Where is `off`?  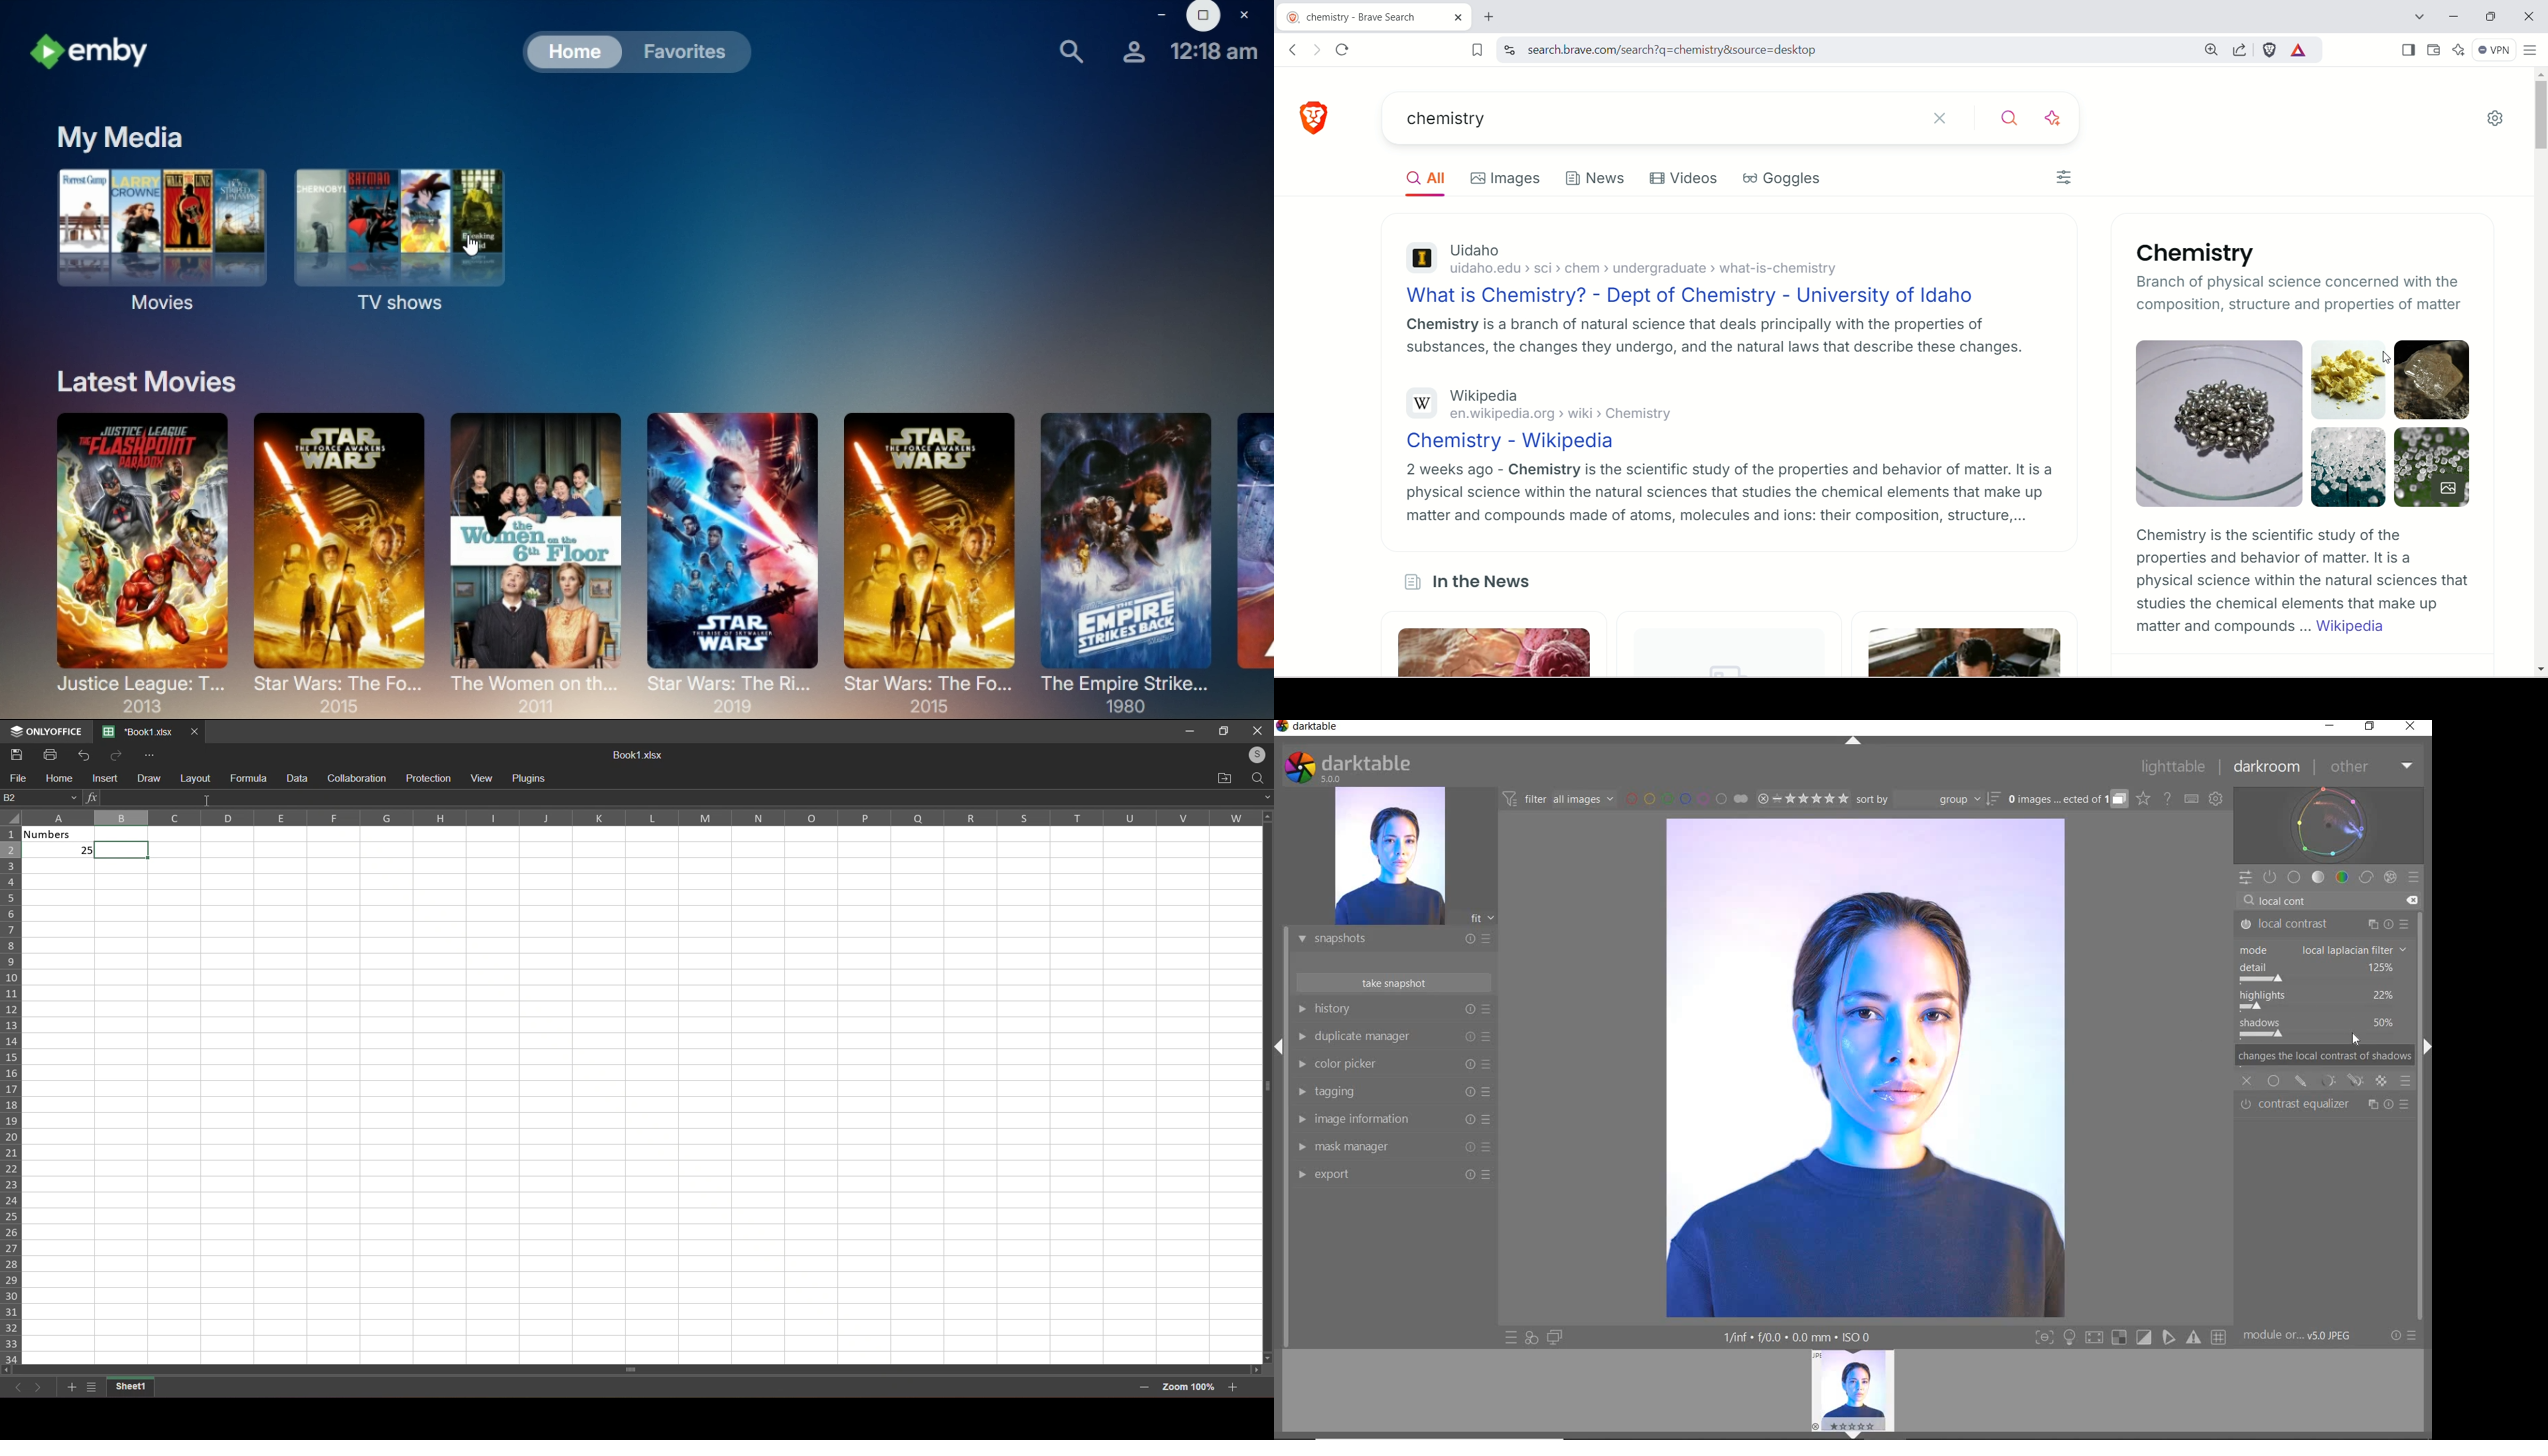
off is located at coordinates (2248, 1079).